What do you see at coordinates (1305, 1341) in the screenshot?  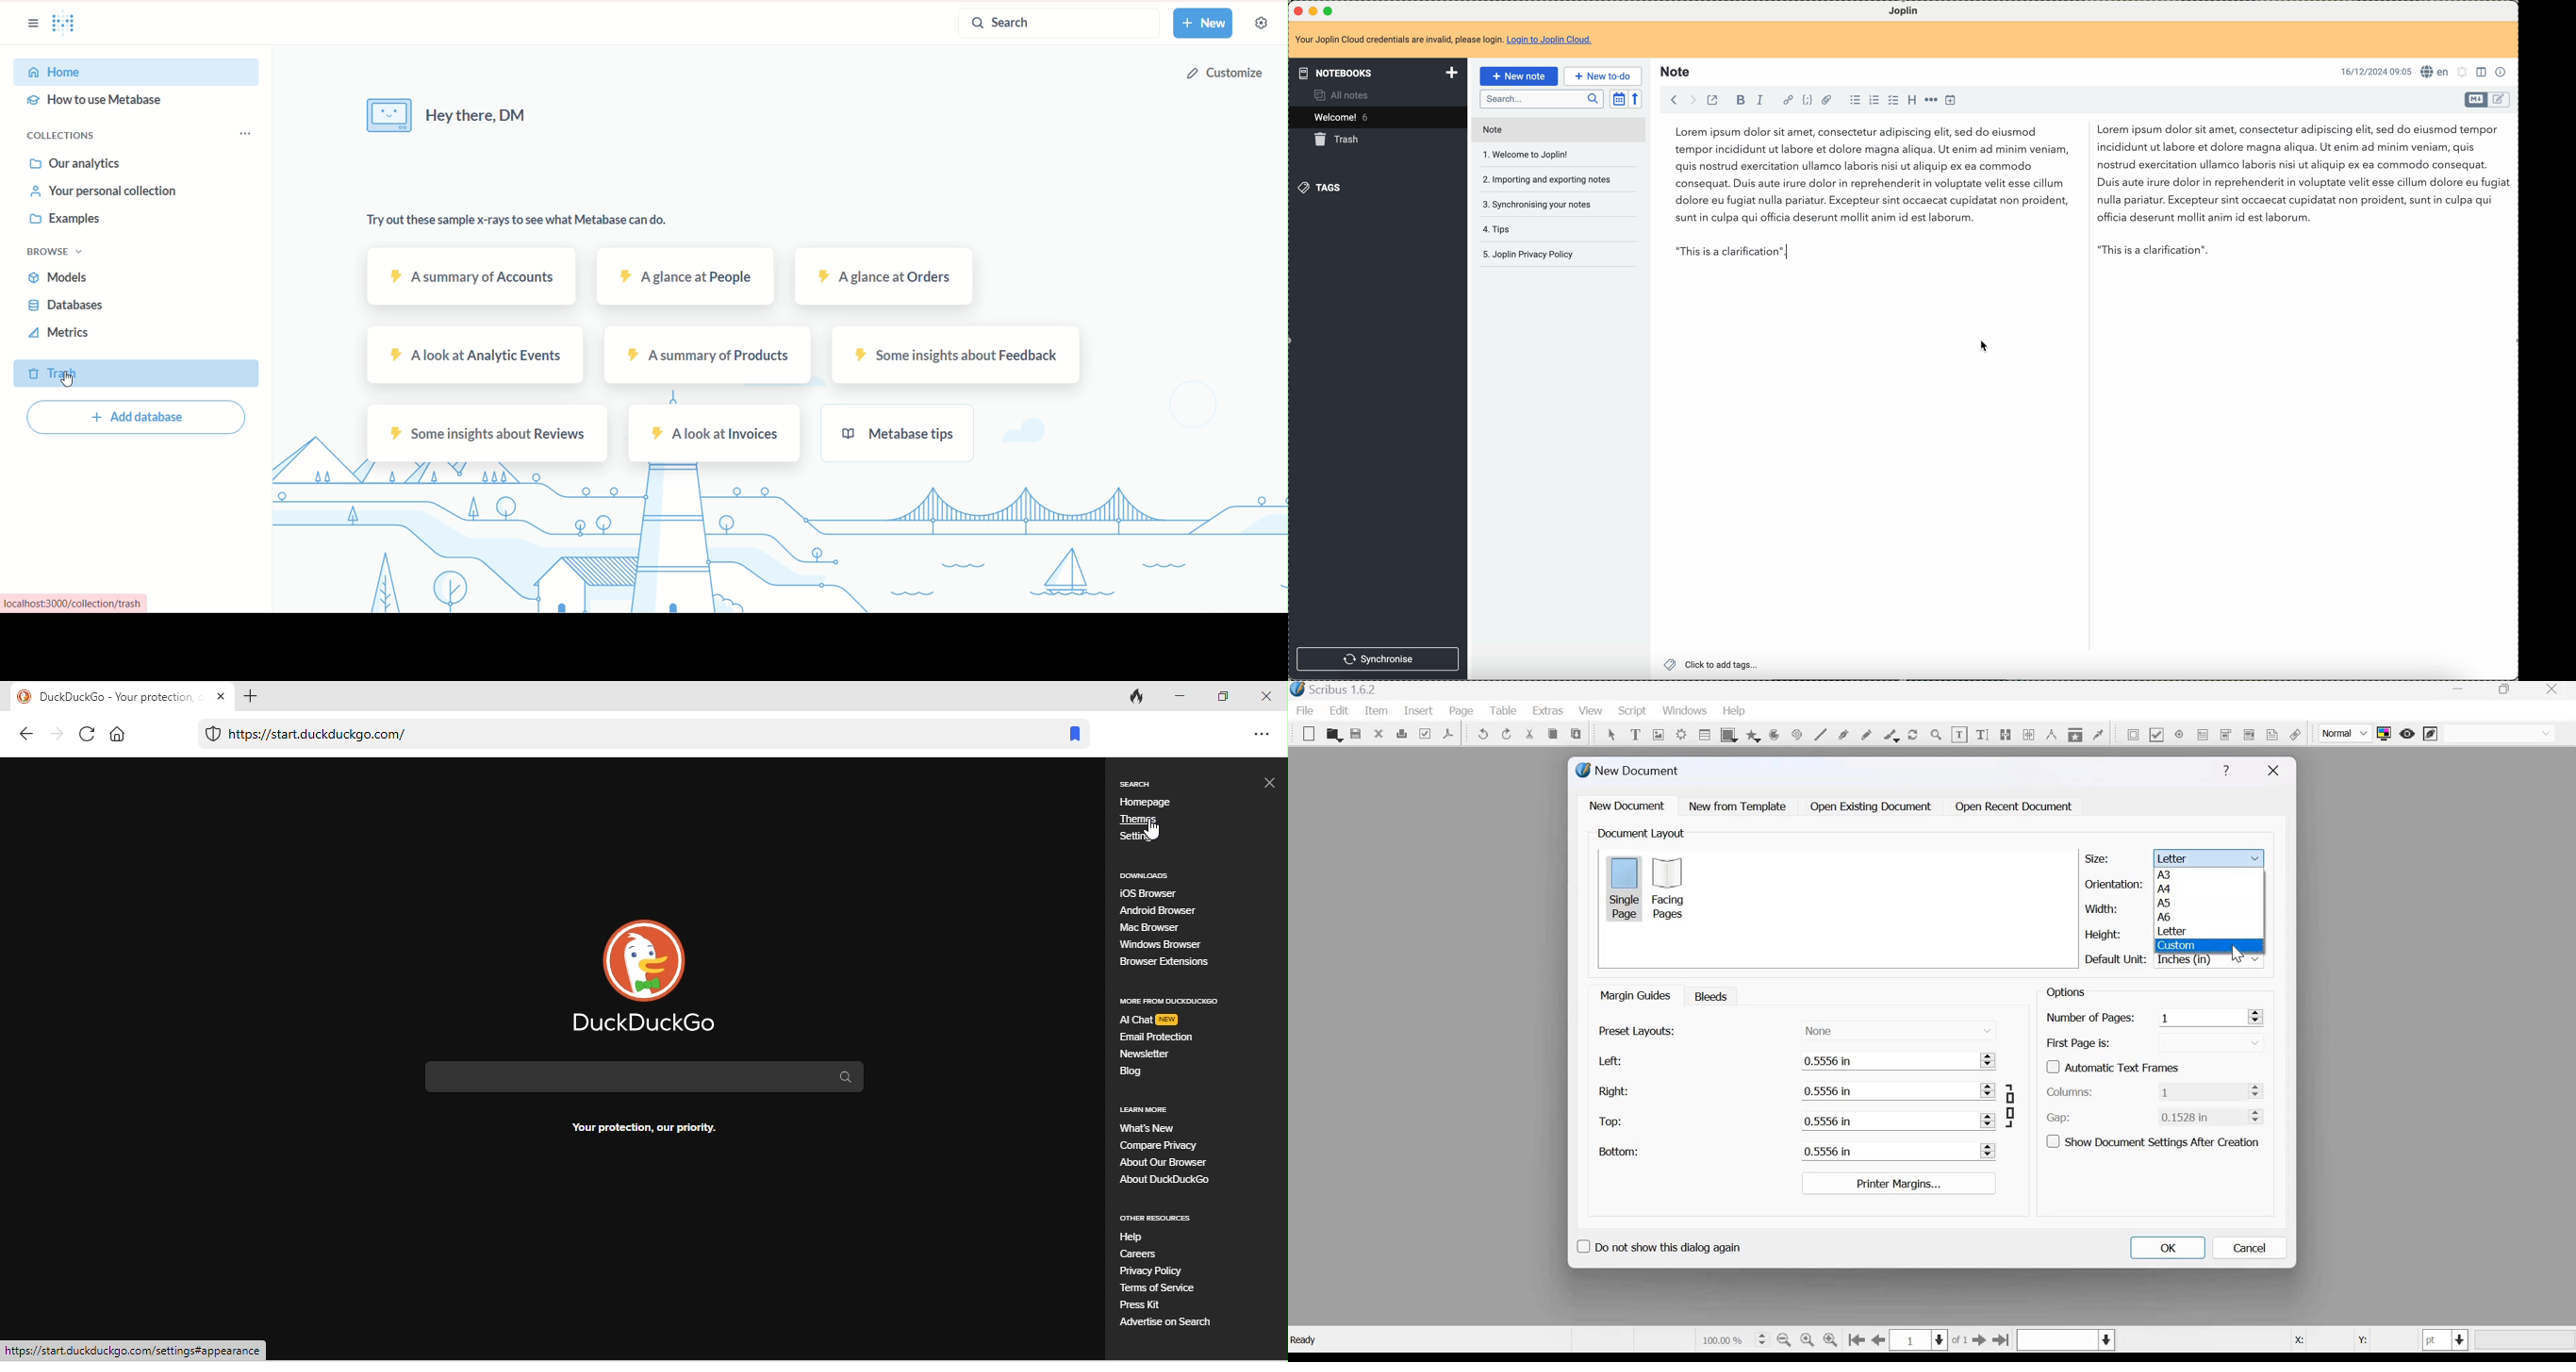 I see `Ready` at bounding box center [1305, 1341].